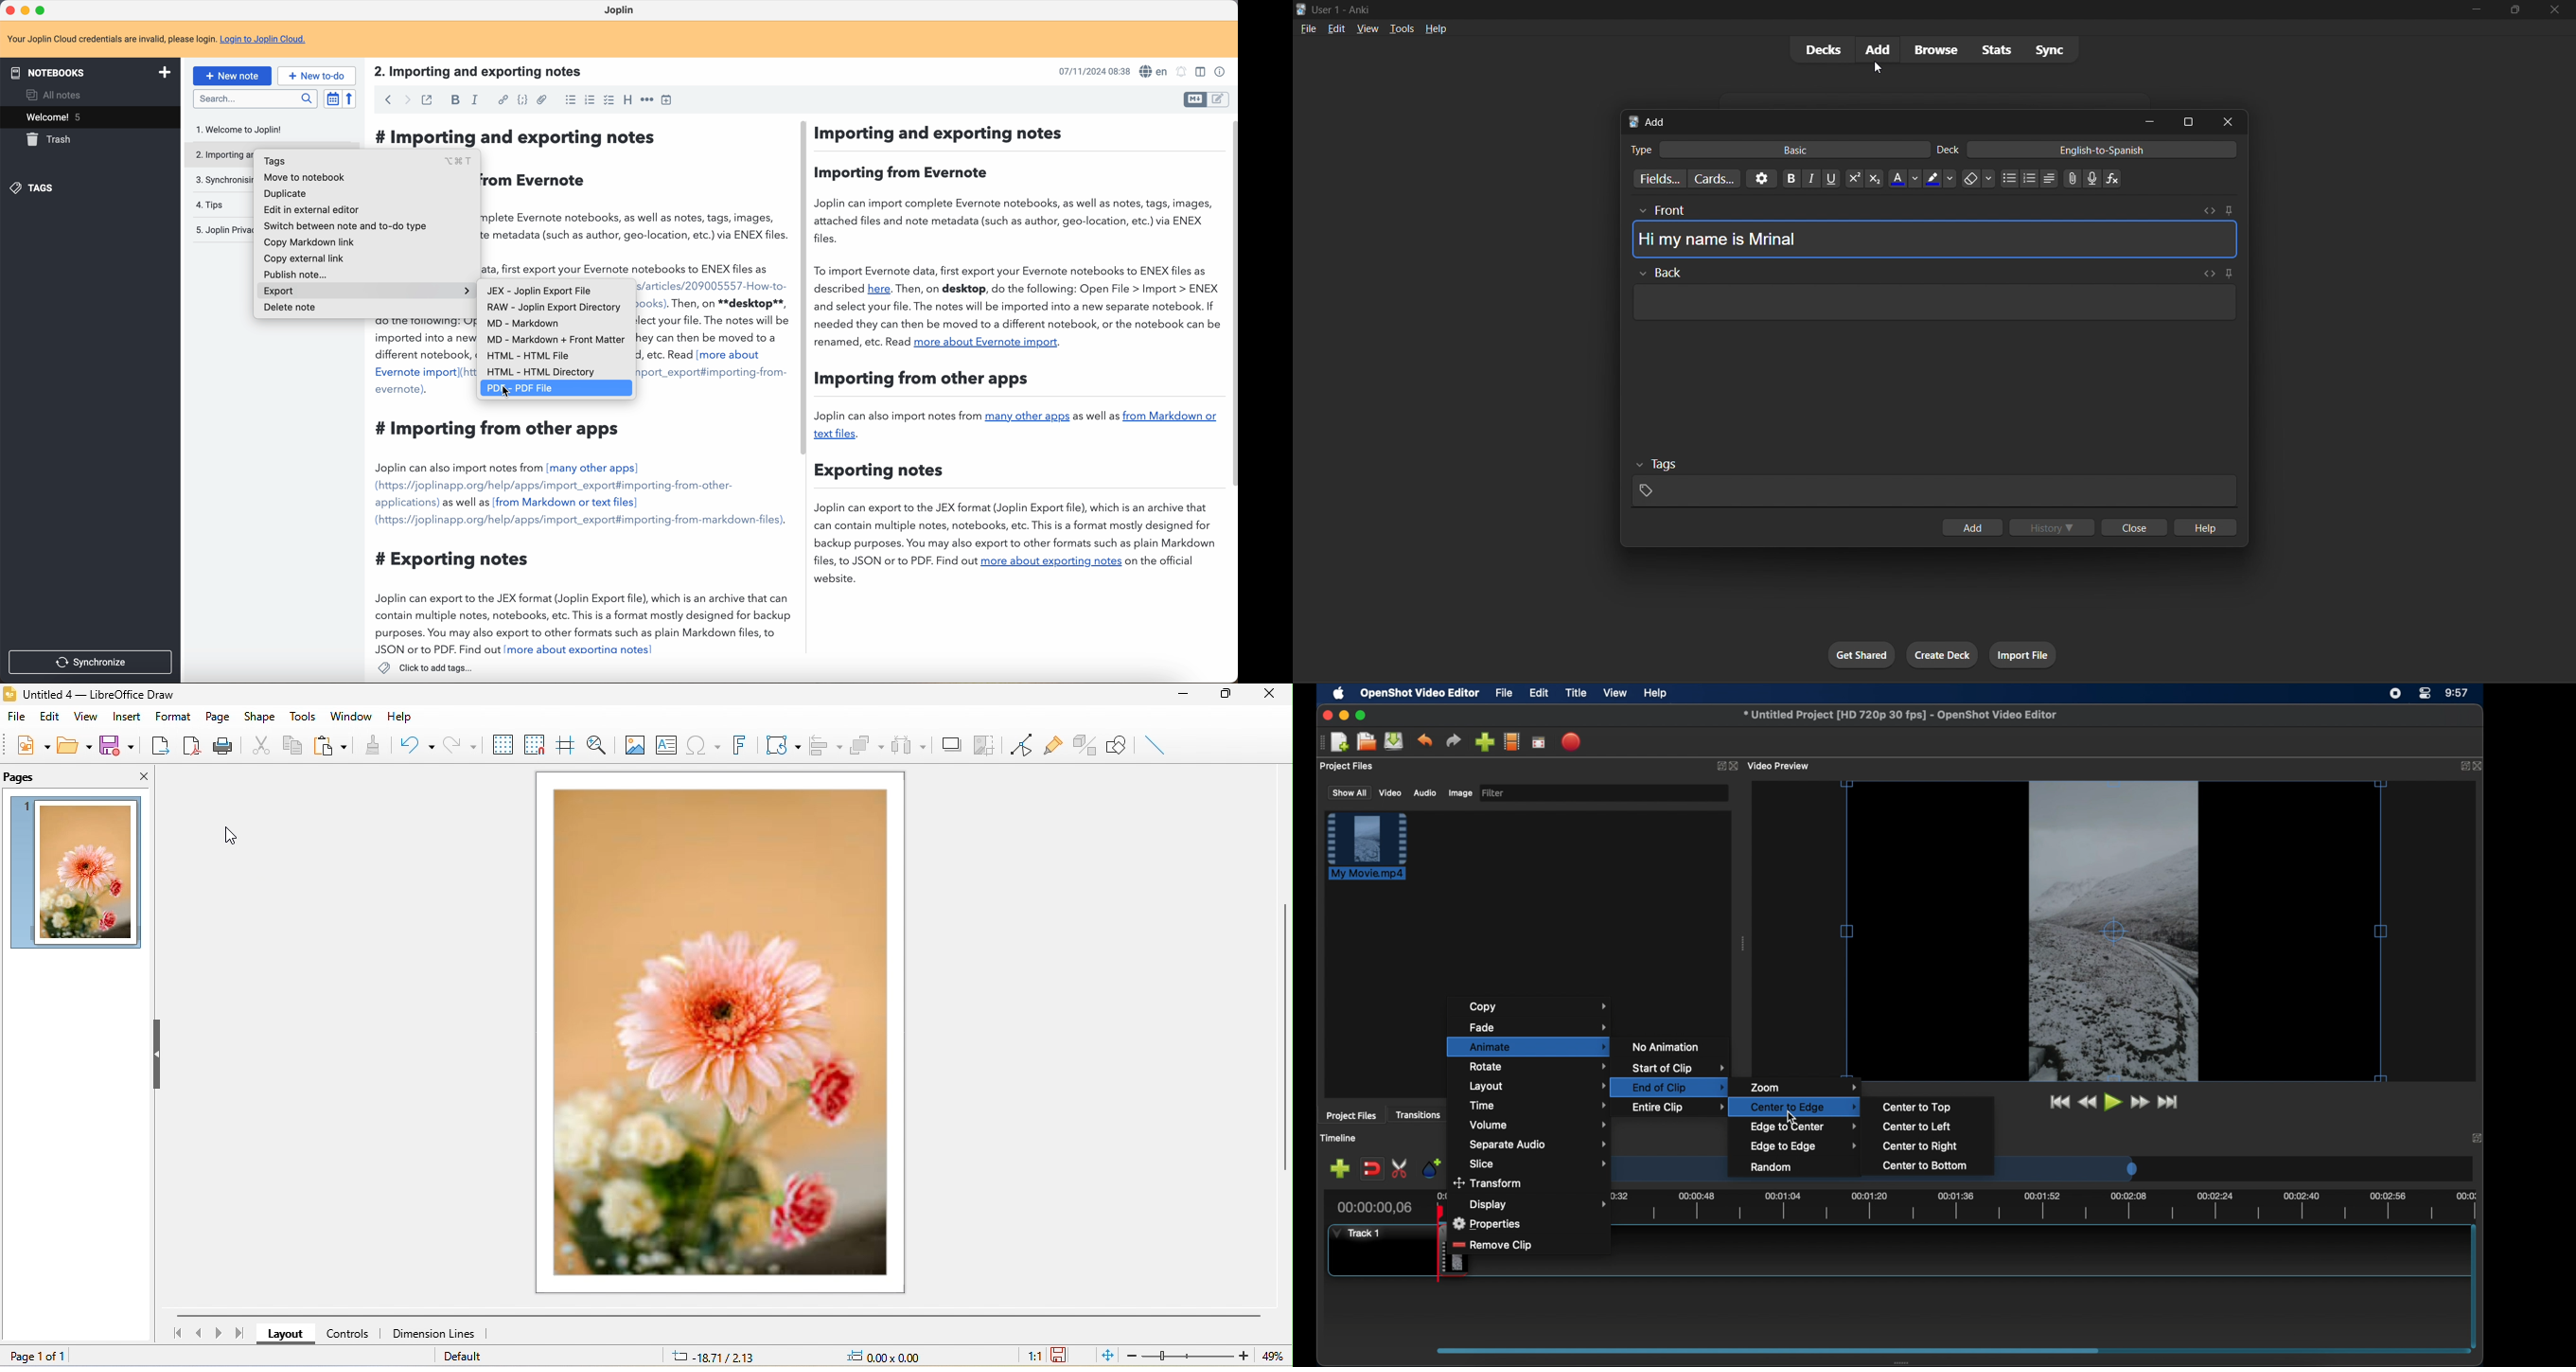  I want to click on hide, so click(155, 1055).